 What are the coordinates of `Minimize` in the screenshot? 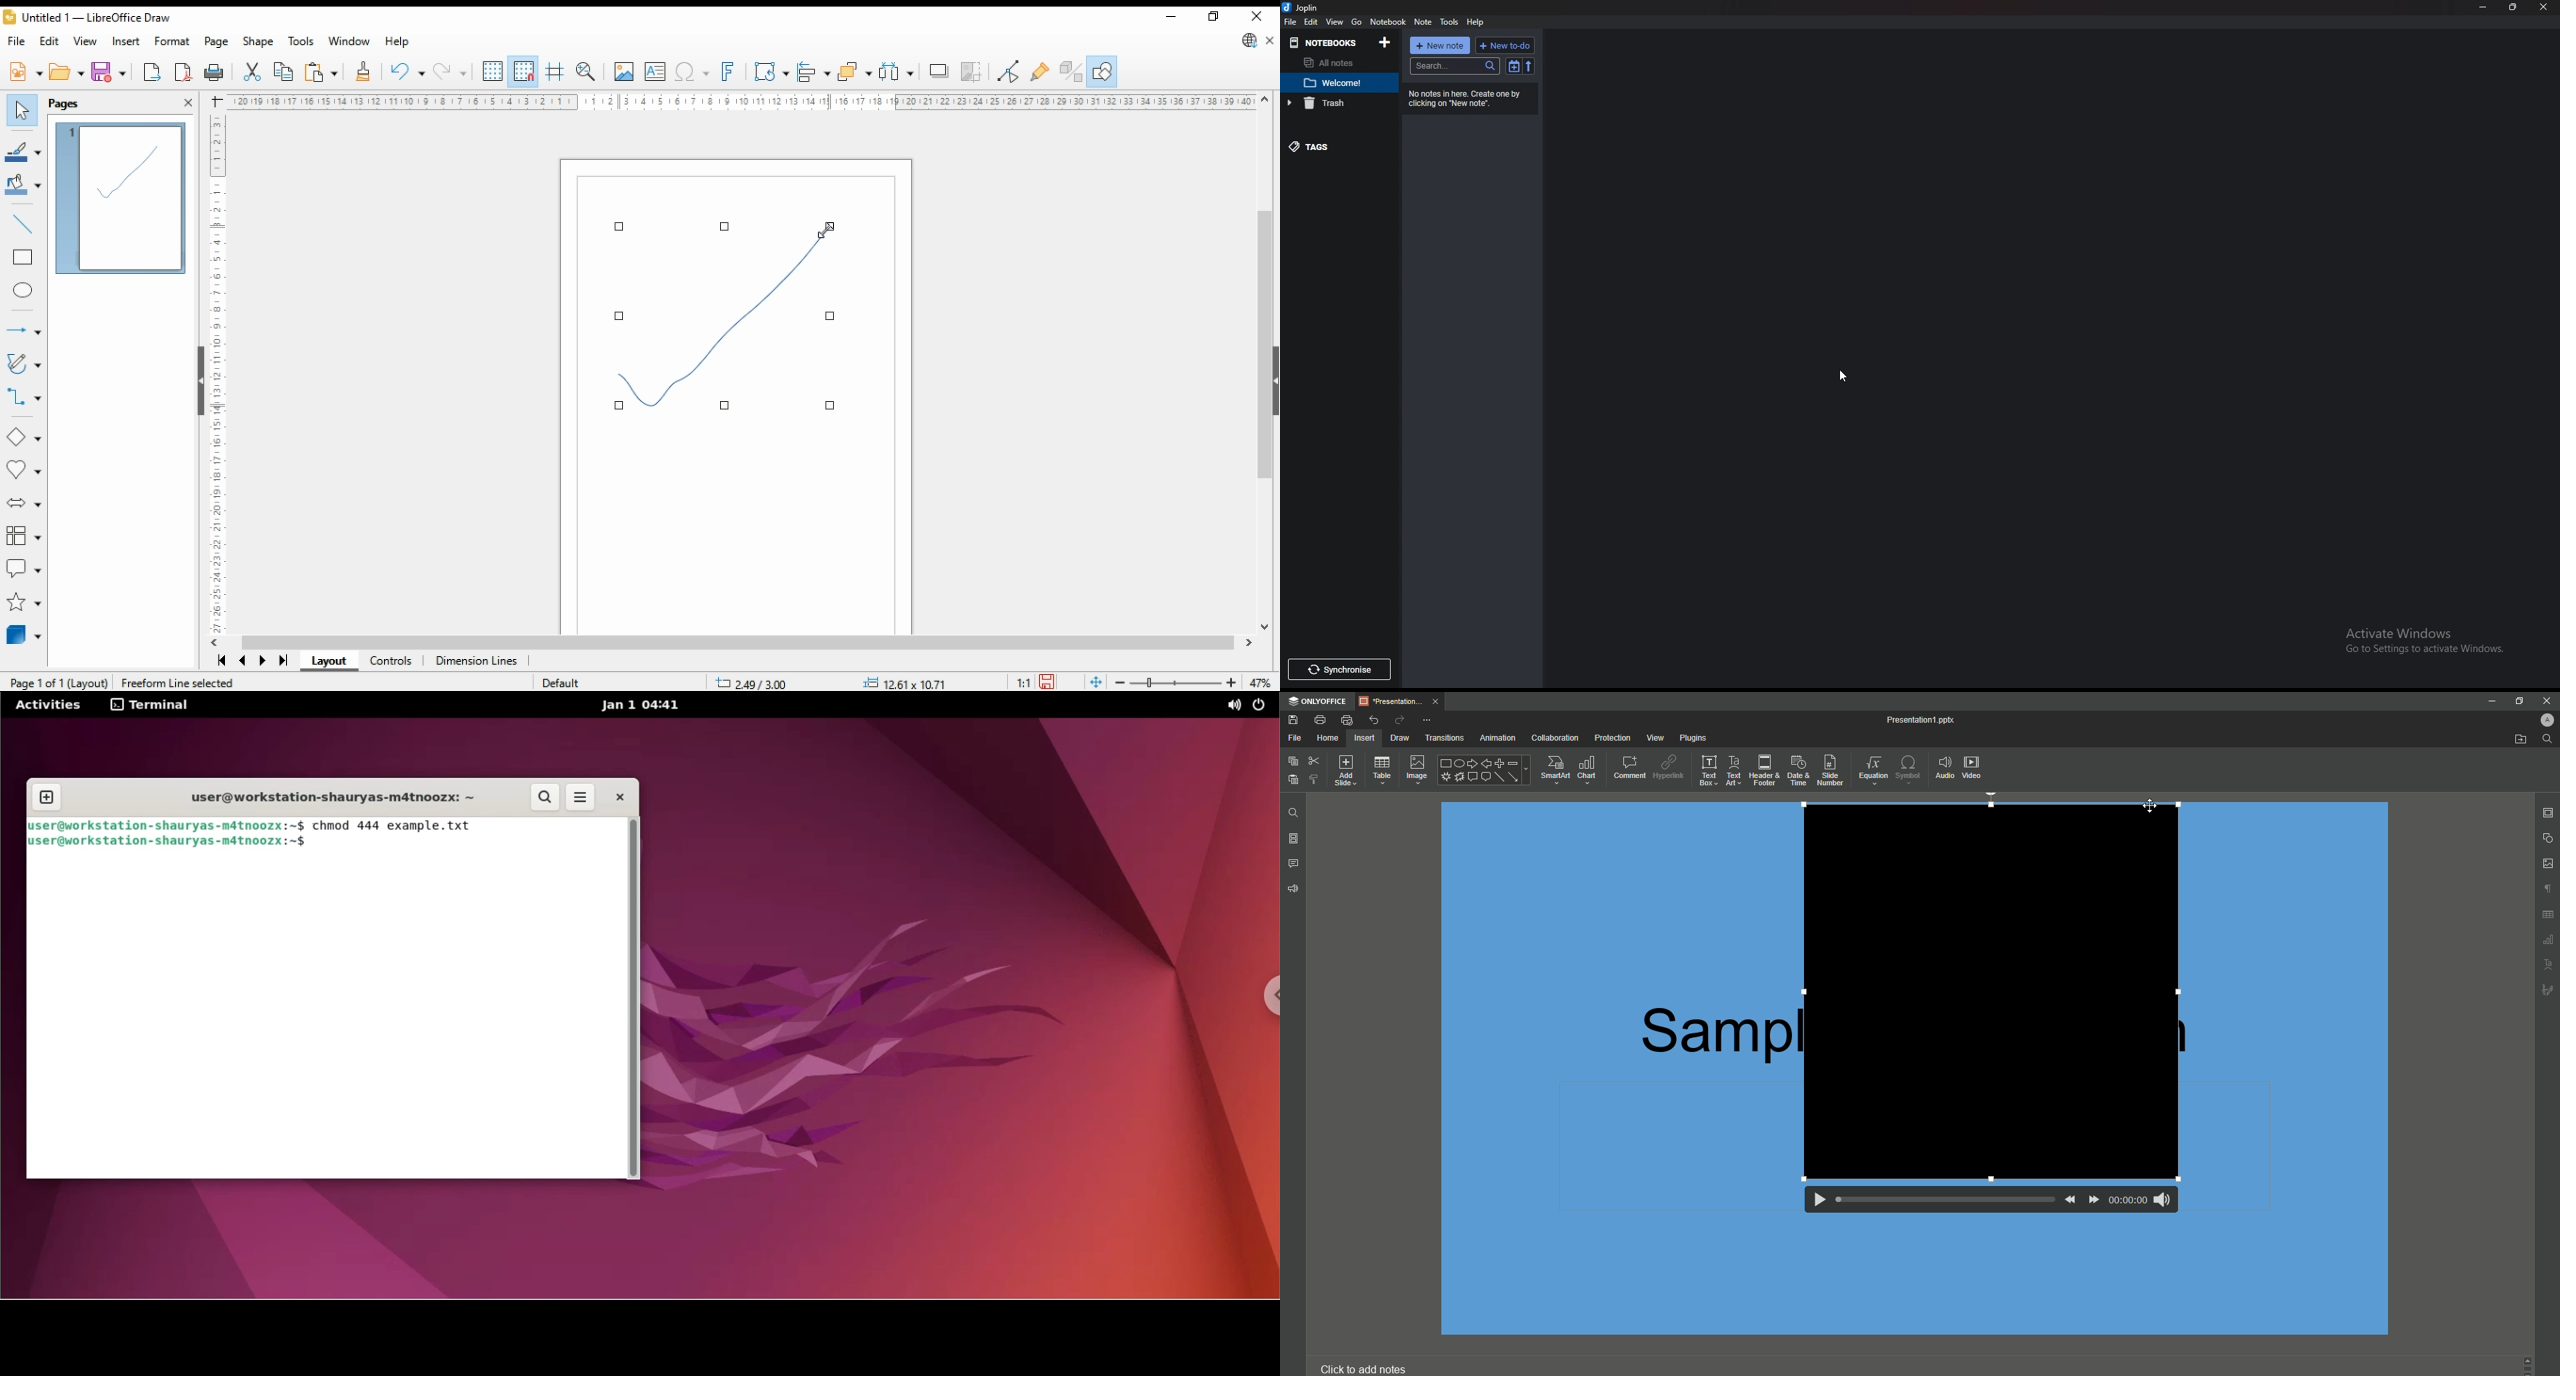 It's located at (2491, 701).